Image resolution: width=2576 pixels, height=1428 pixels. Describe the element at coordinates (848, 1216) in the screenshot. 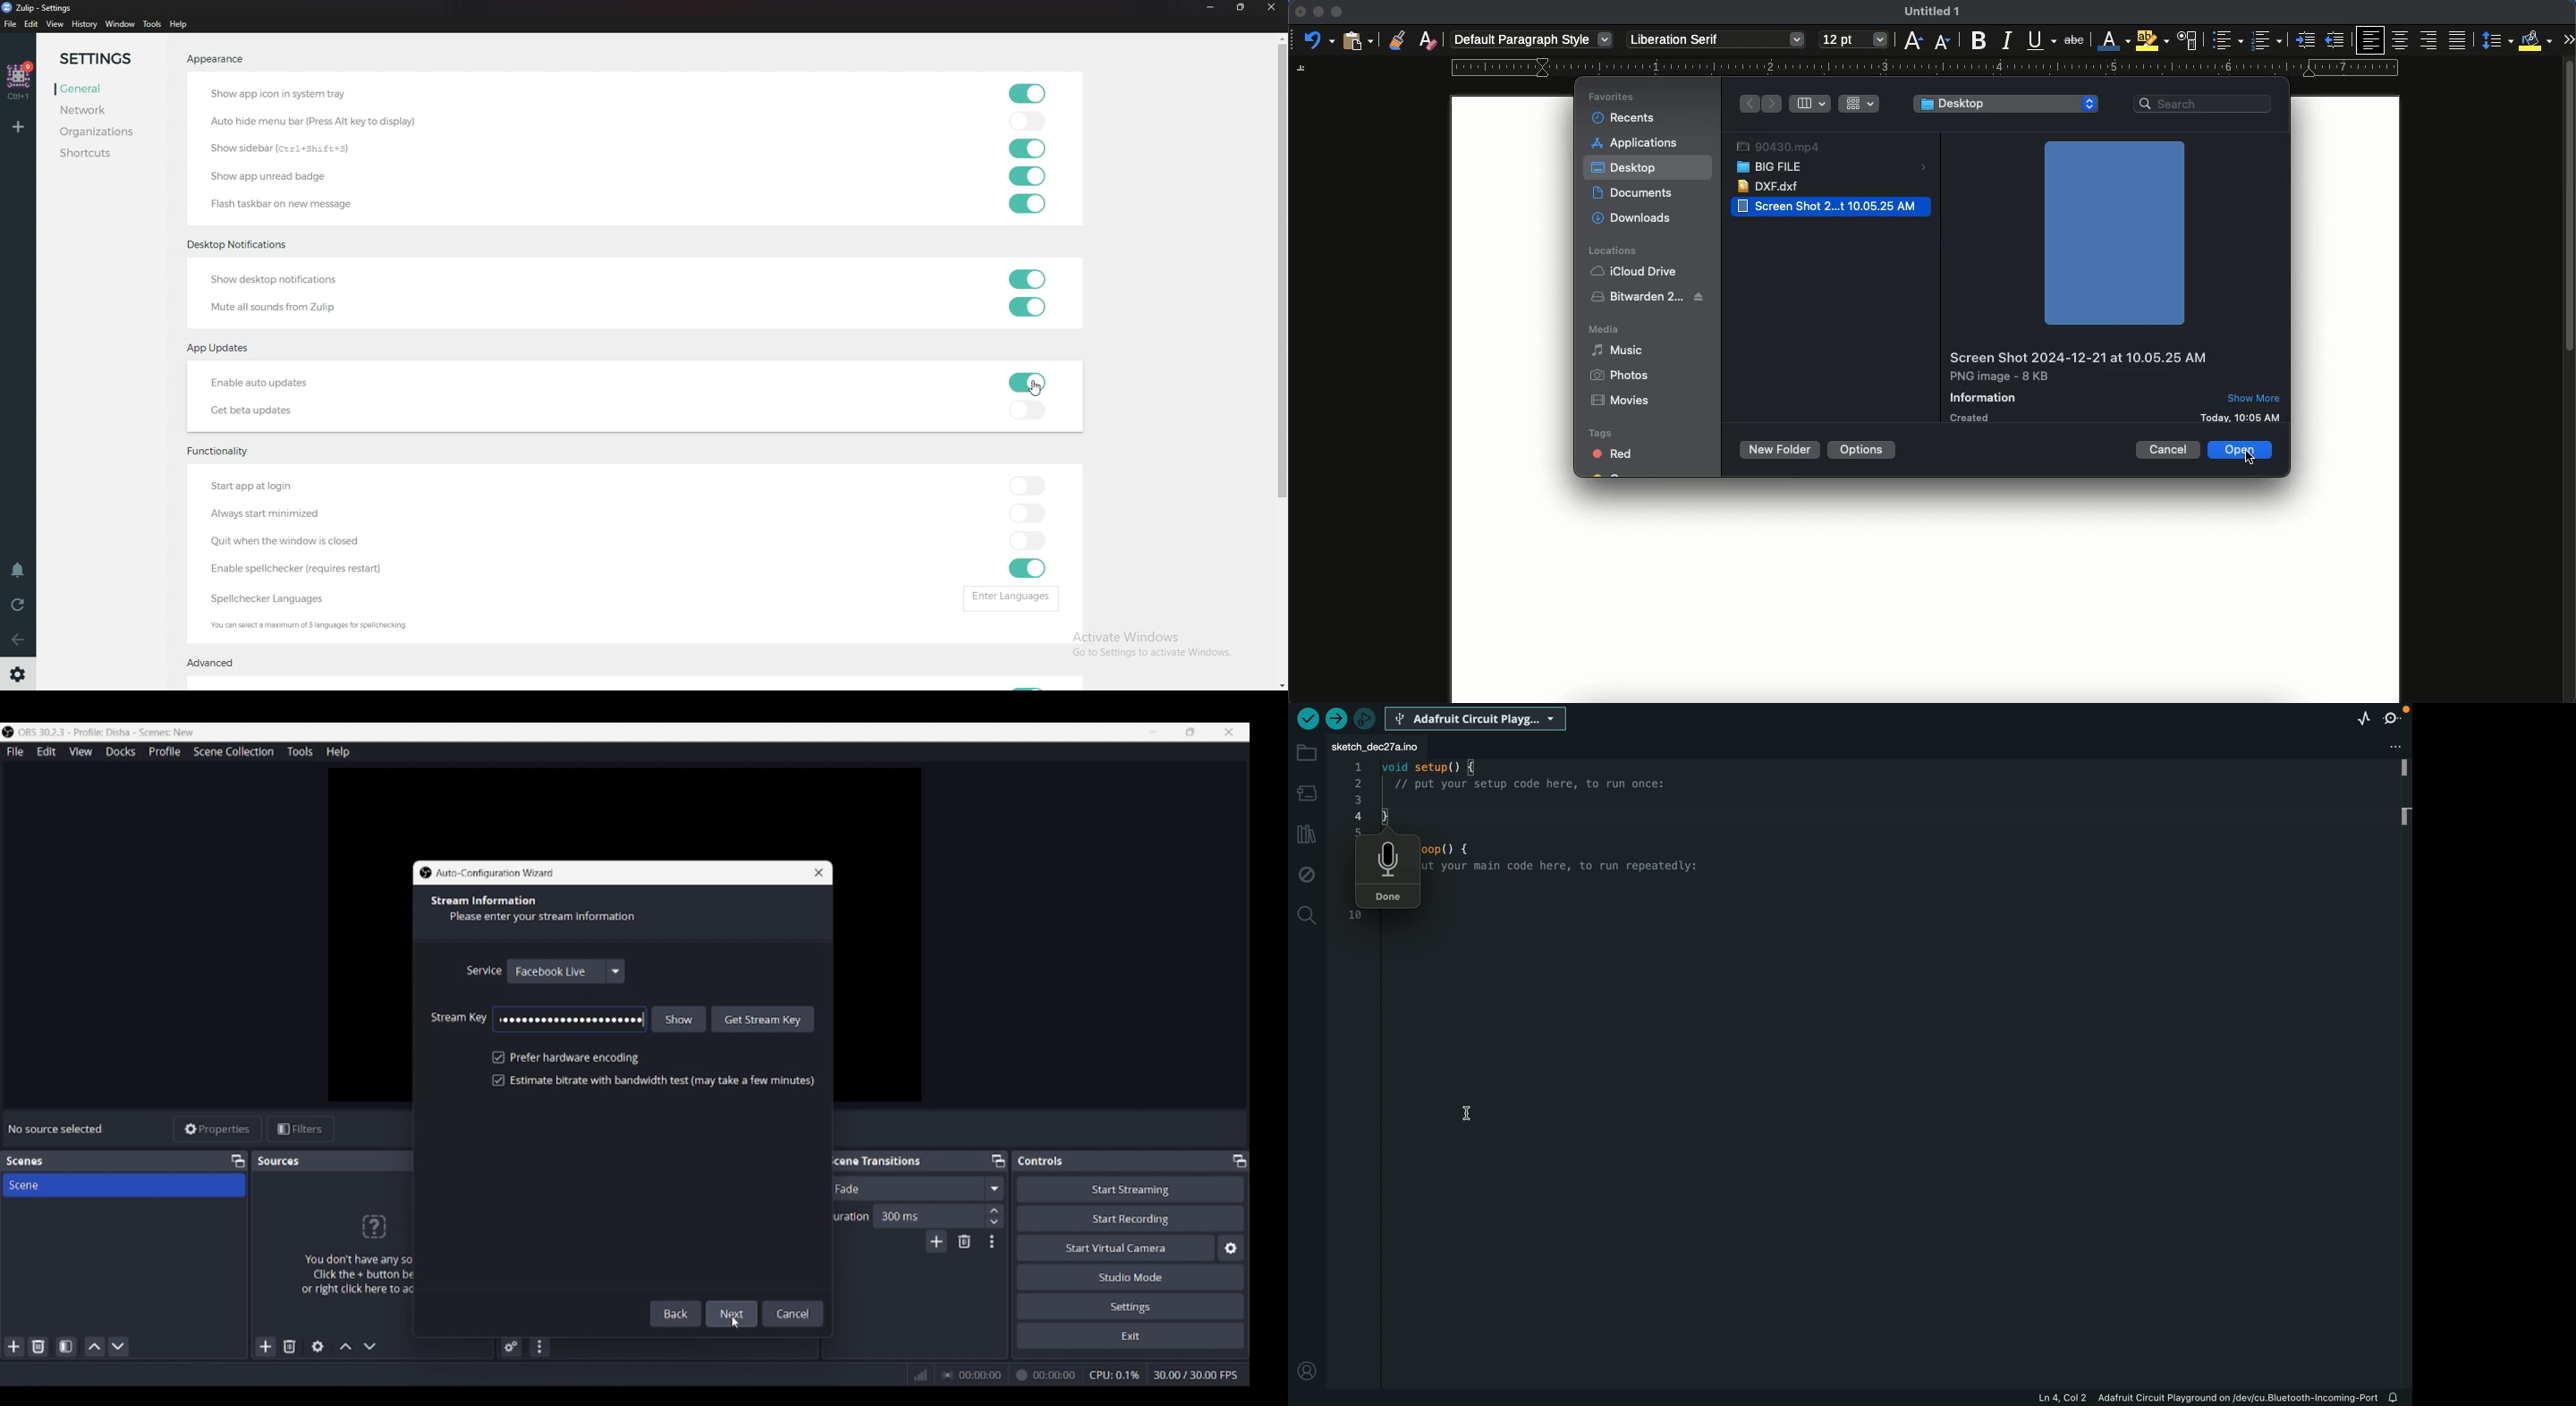

I see `Indicates duration` at that location.